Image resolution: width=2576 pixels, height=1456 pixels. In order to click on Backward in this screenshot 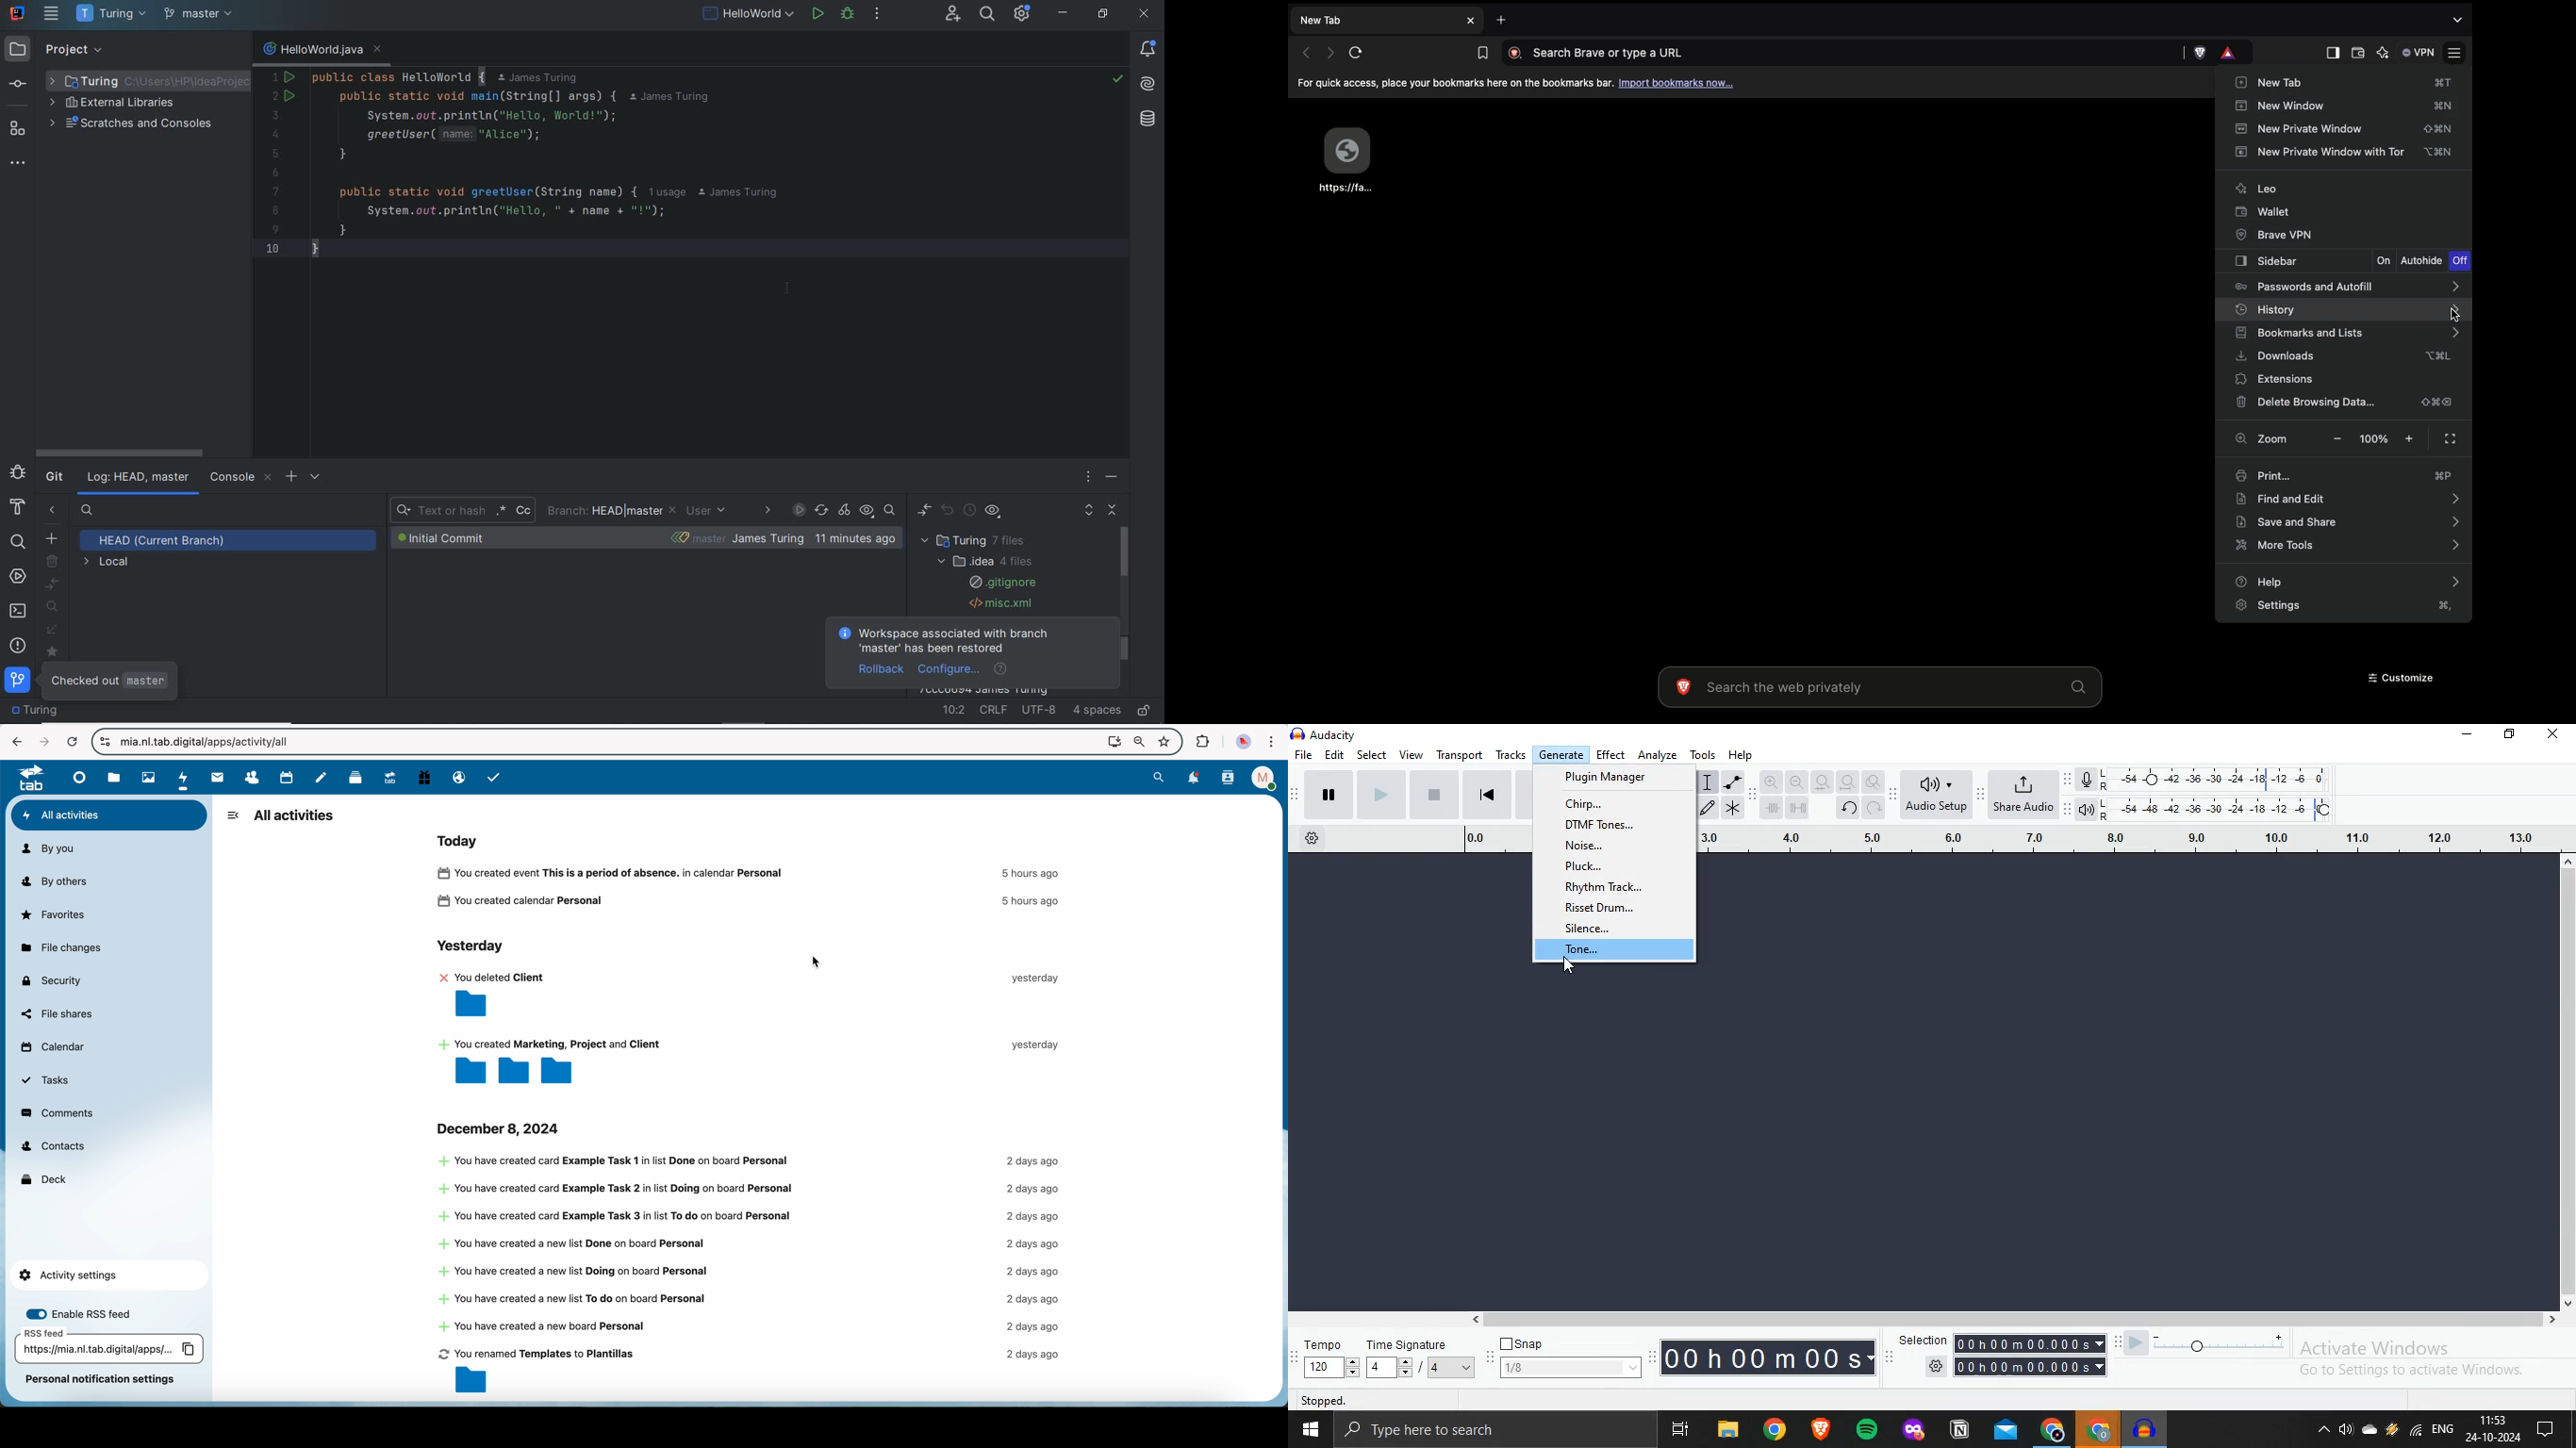, I will do `click(1492, 796)`.